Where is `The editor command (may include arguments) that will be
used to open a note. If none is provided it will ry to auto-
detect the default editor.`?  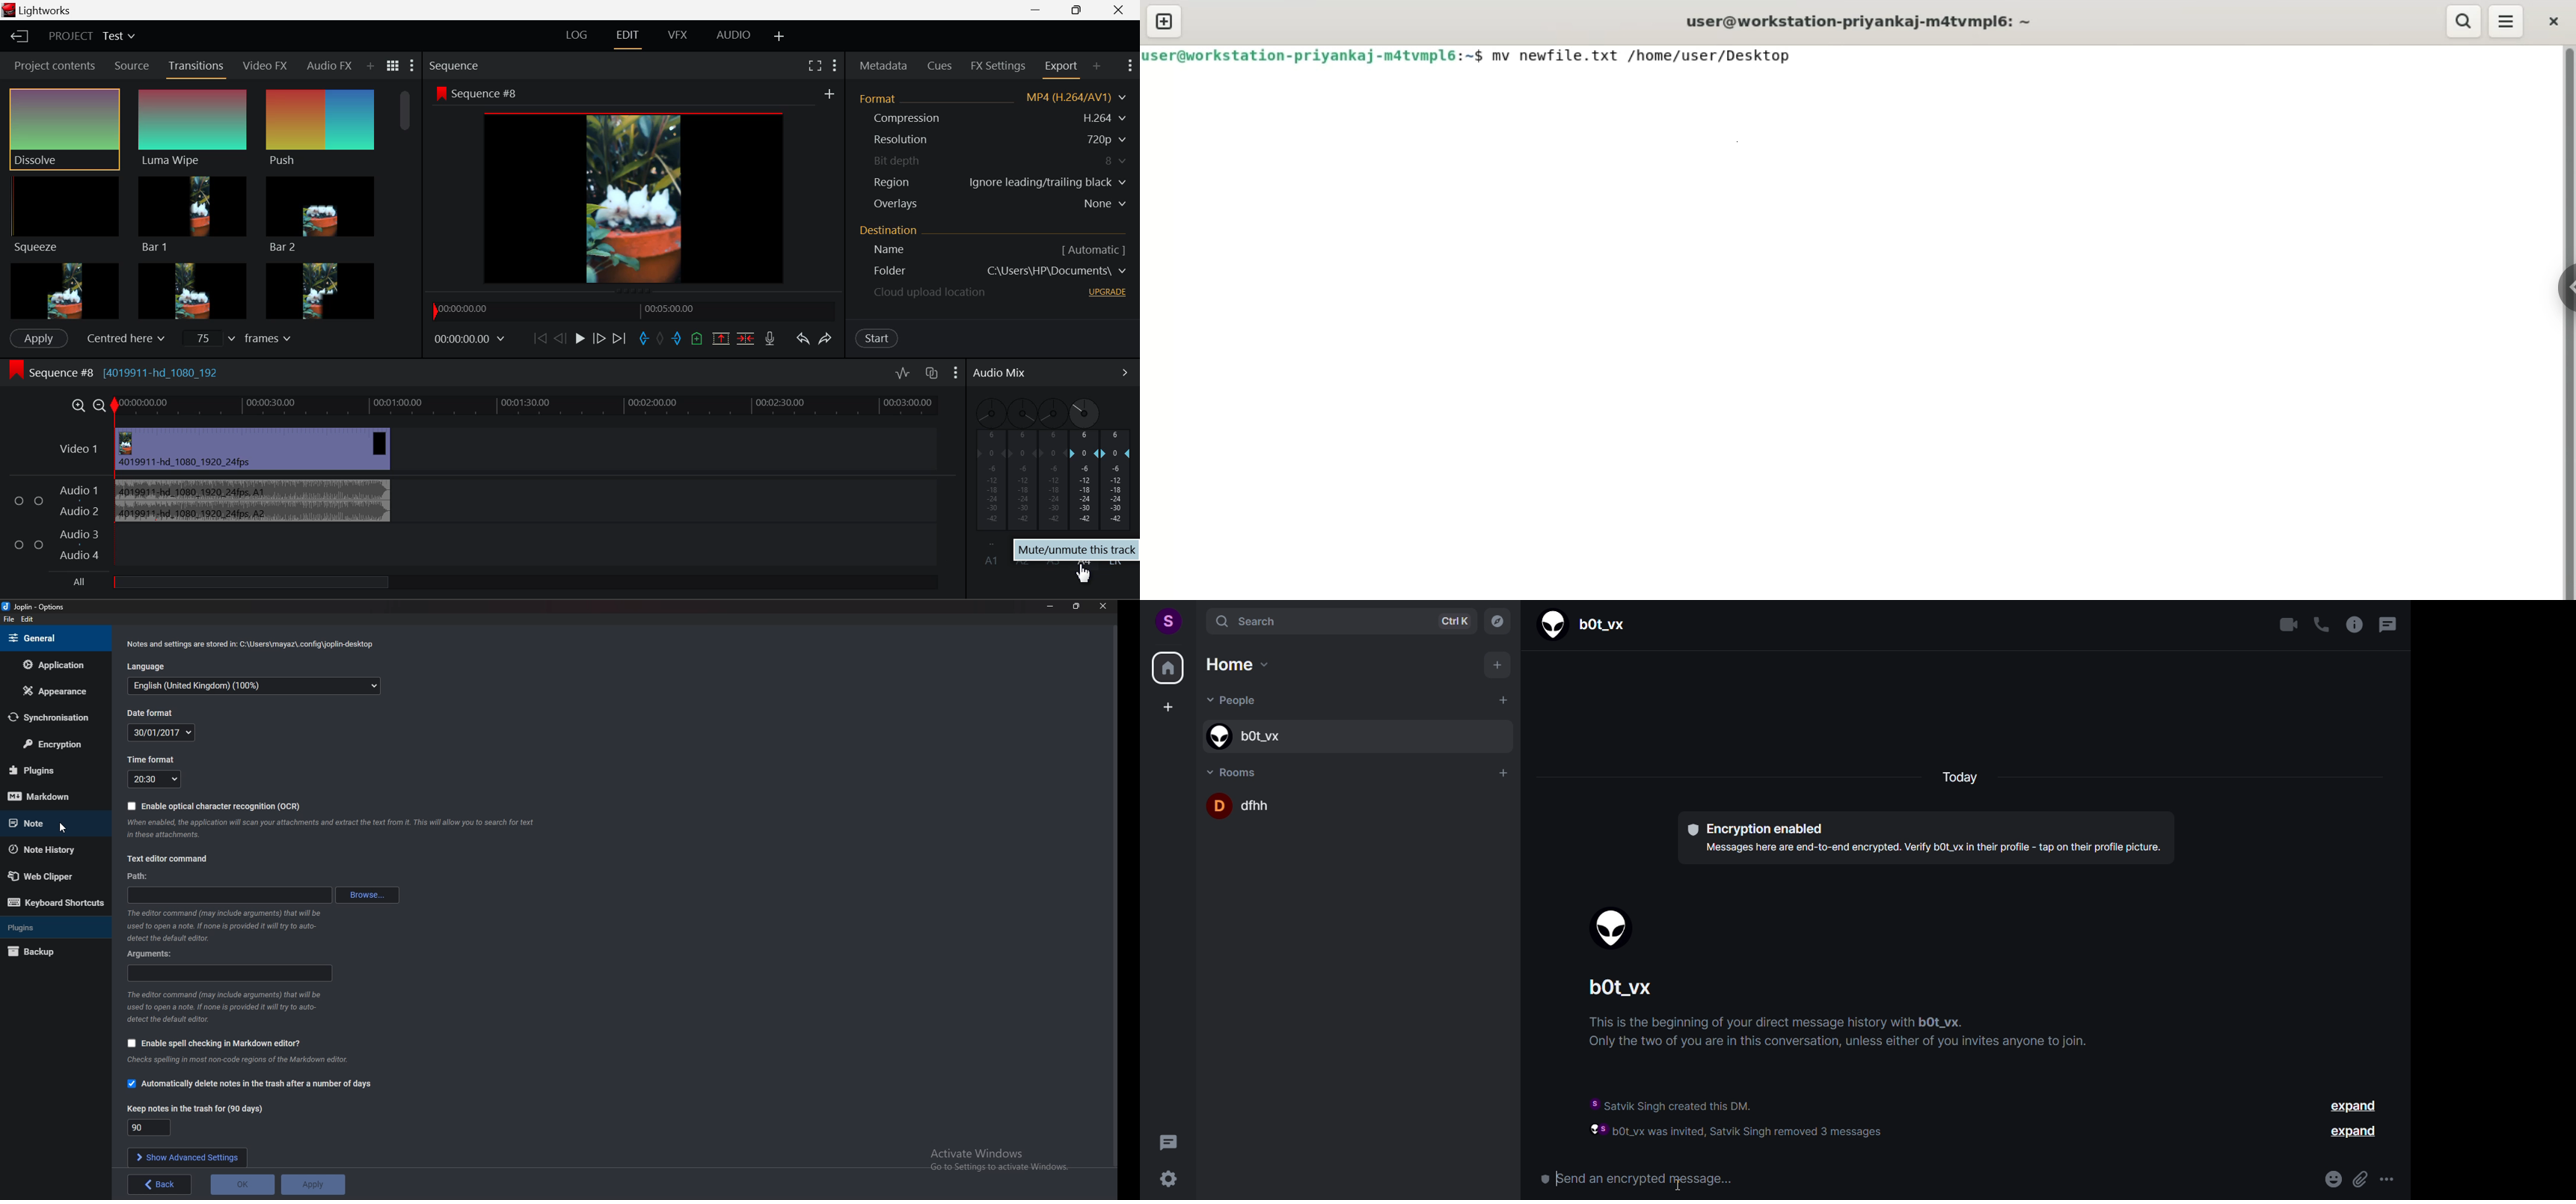
The editor command (may include arguments) that will be
used to open a note. If none is provided it will ry to auto-
detect the default editor. is located at coordinates (227, 1007).